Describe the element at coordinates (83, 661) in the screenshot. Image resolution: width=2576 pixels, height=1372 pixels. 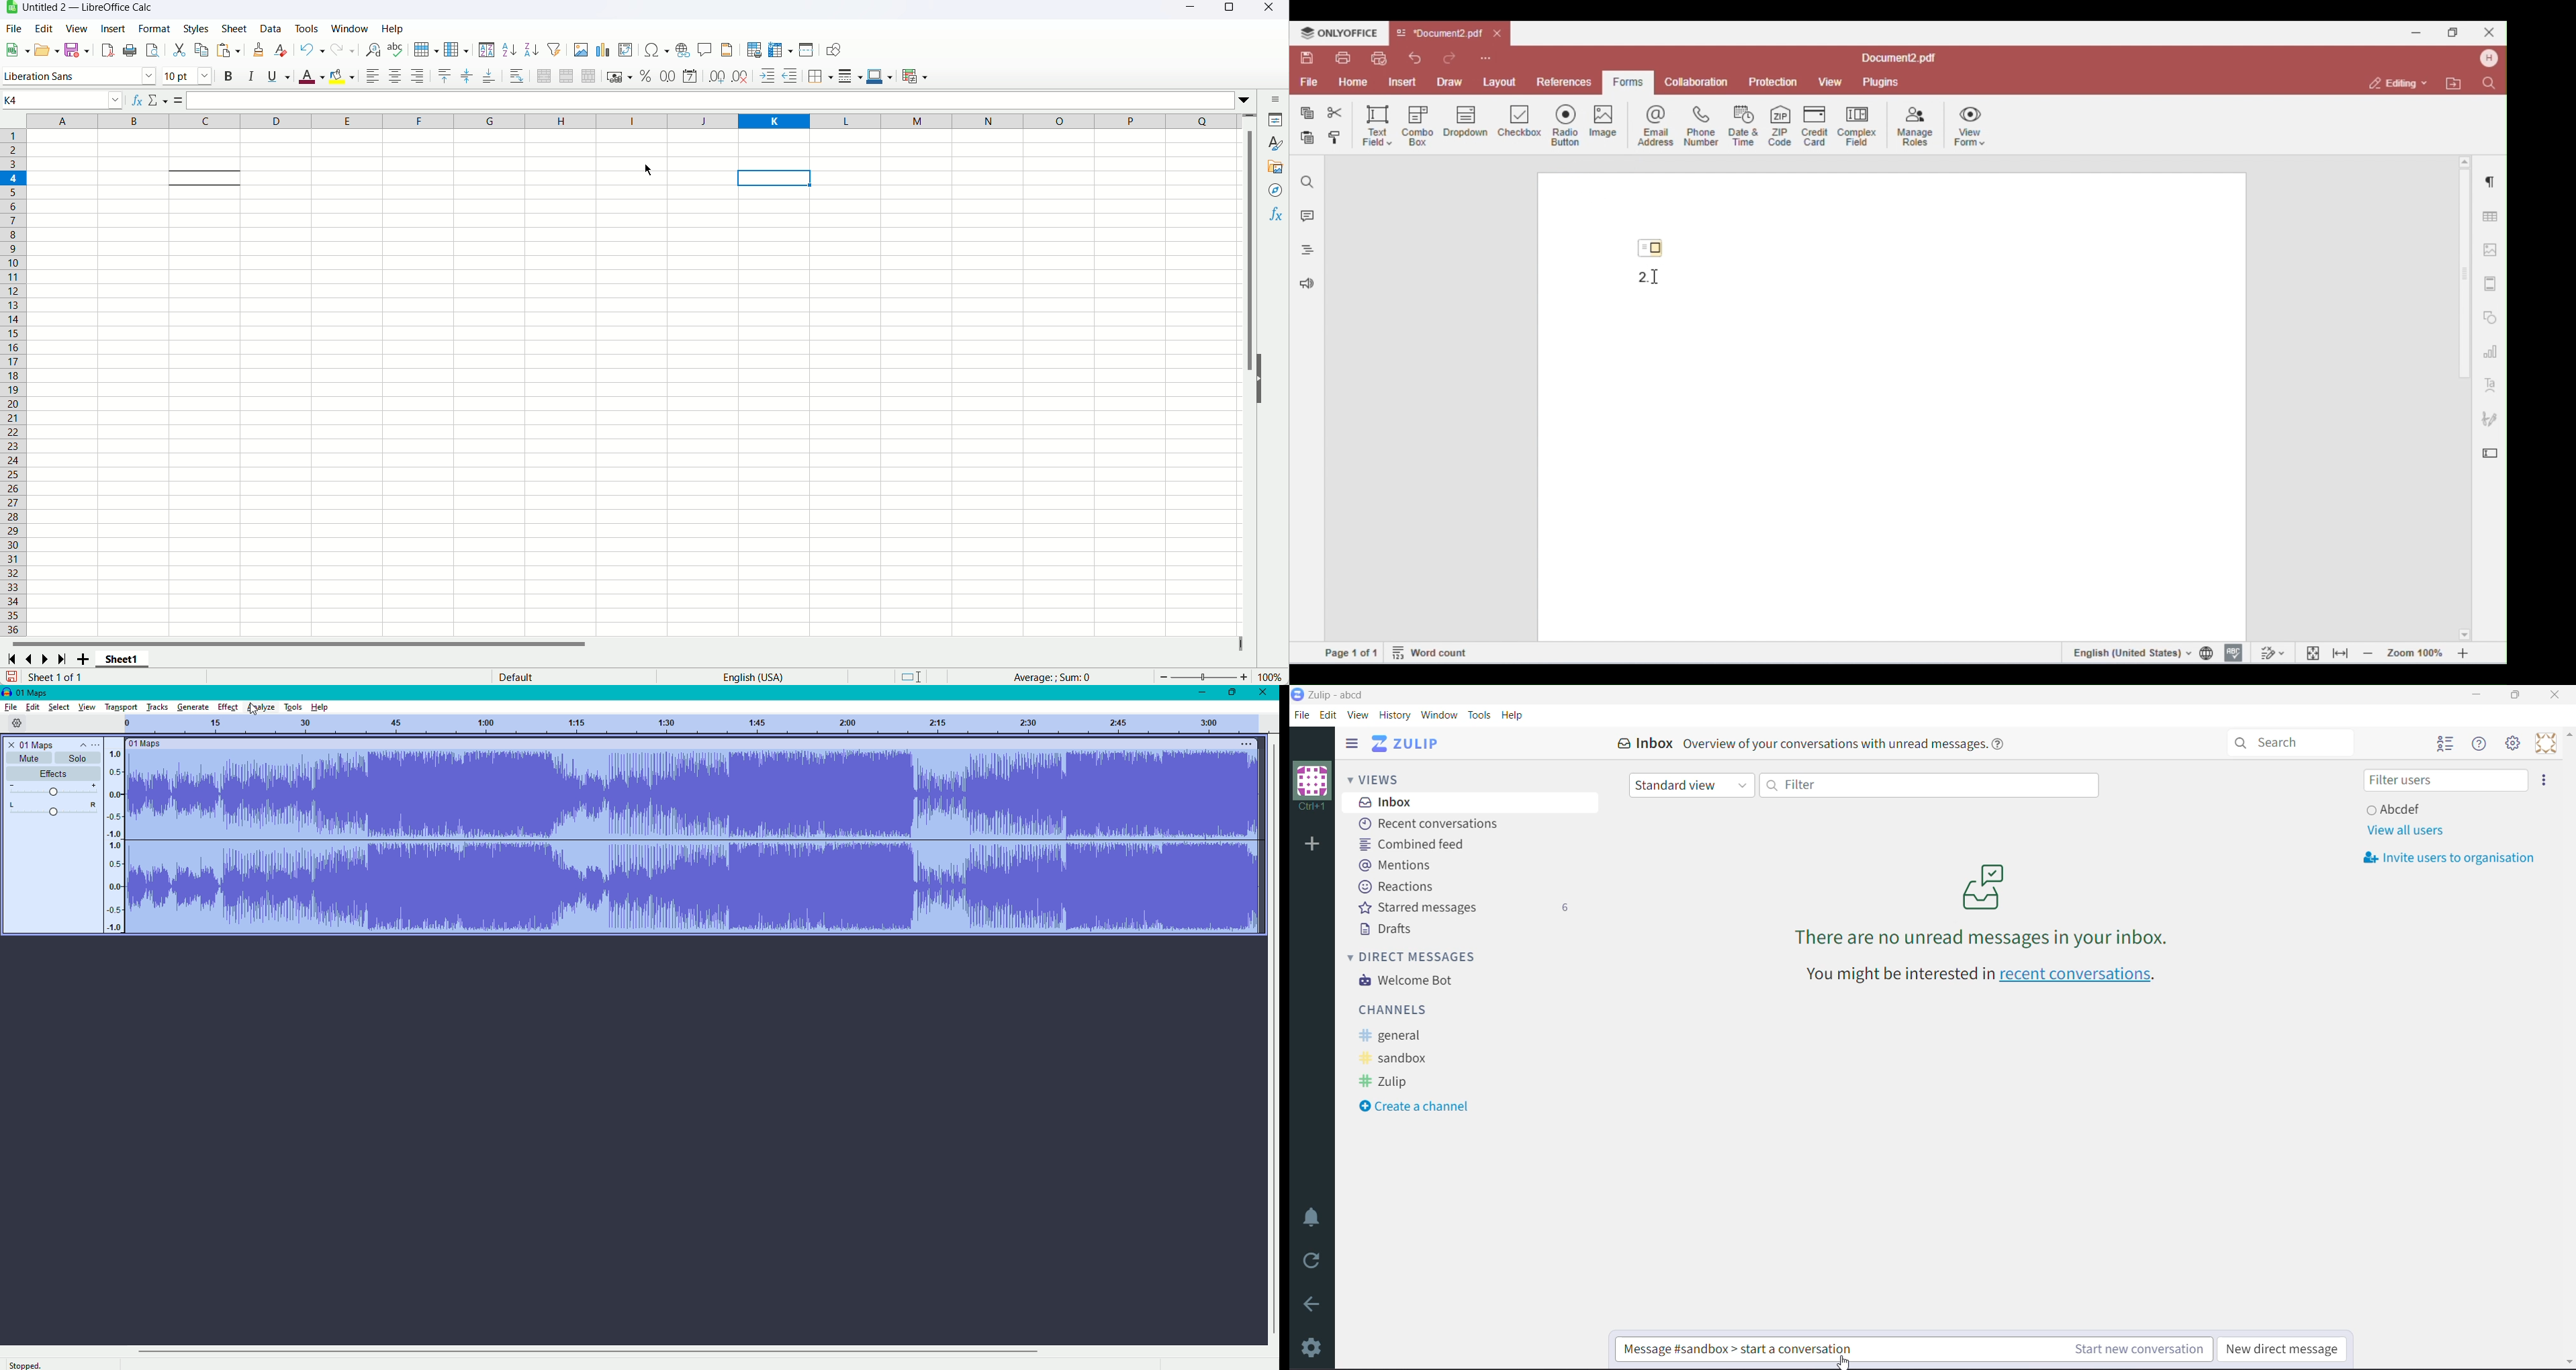
I see `Add new sheet ` at that location.